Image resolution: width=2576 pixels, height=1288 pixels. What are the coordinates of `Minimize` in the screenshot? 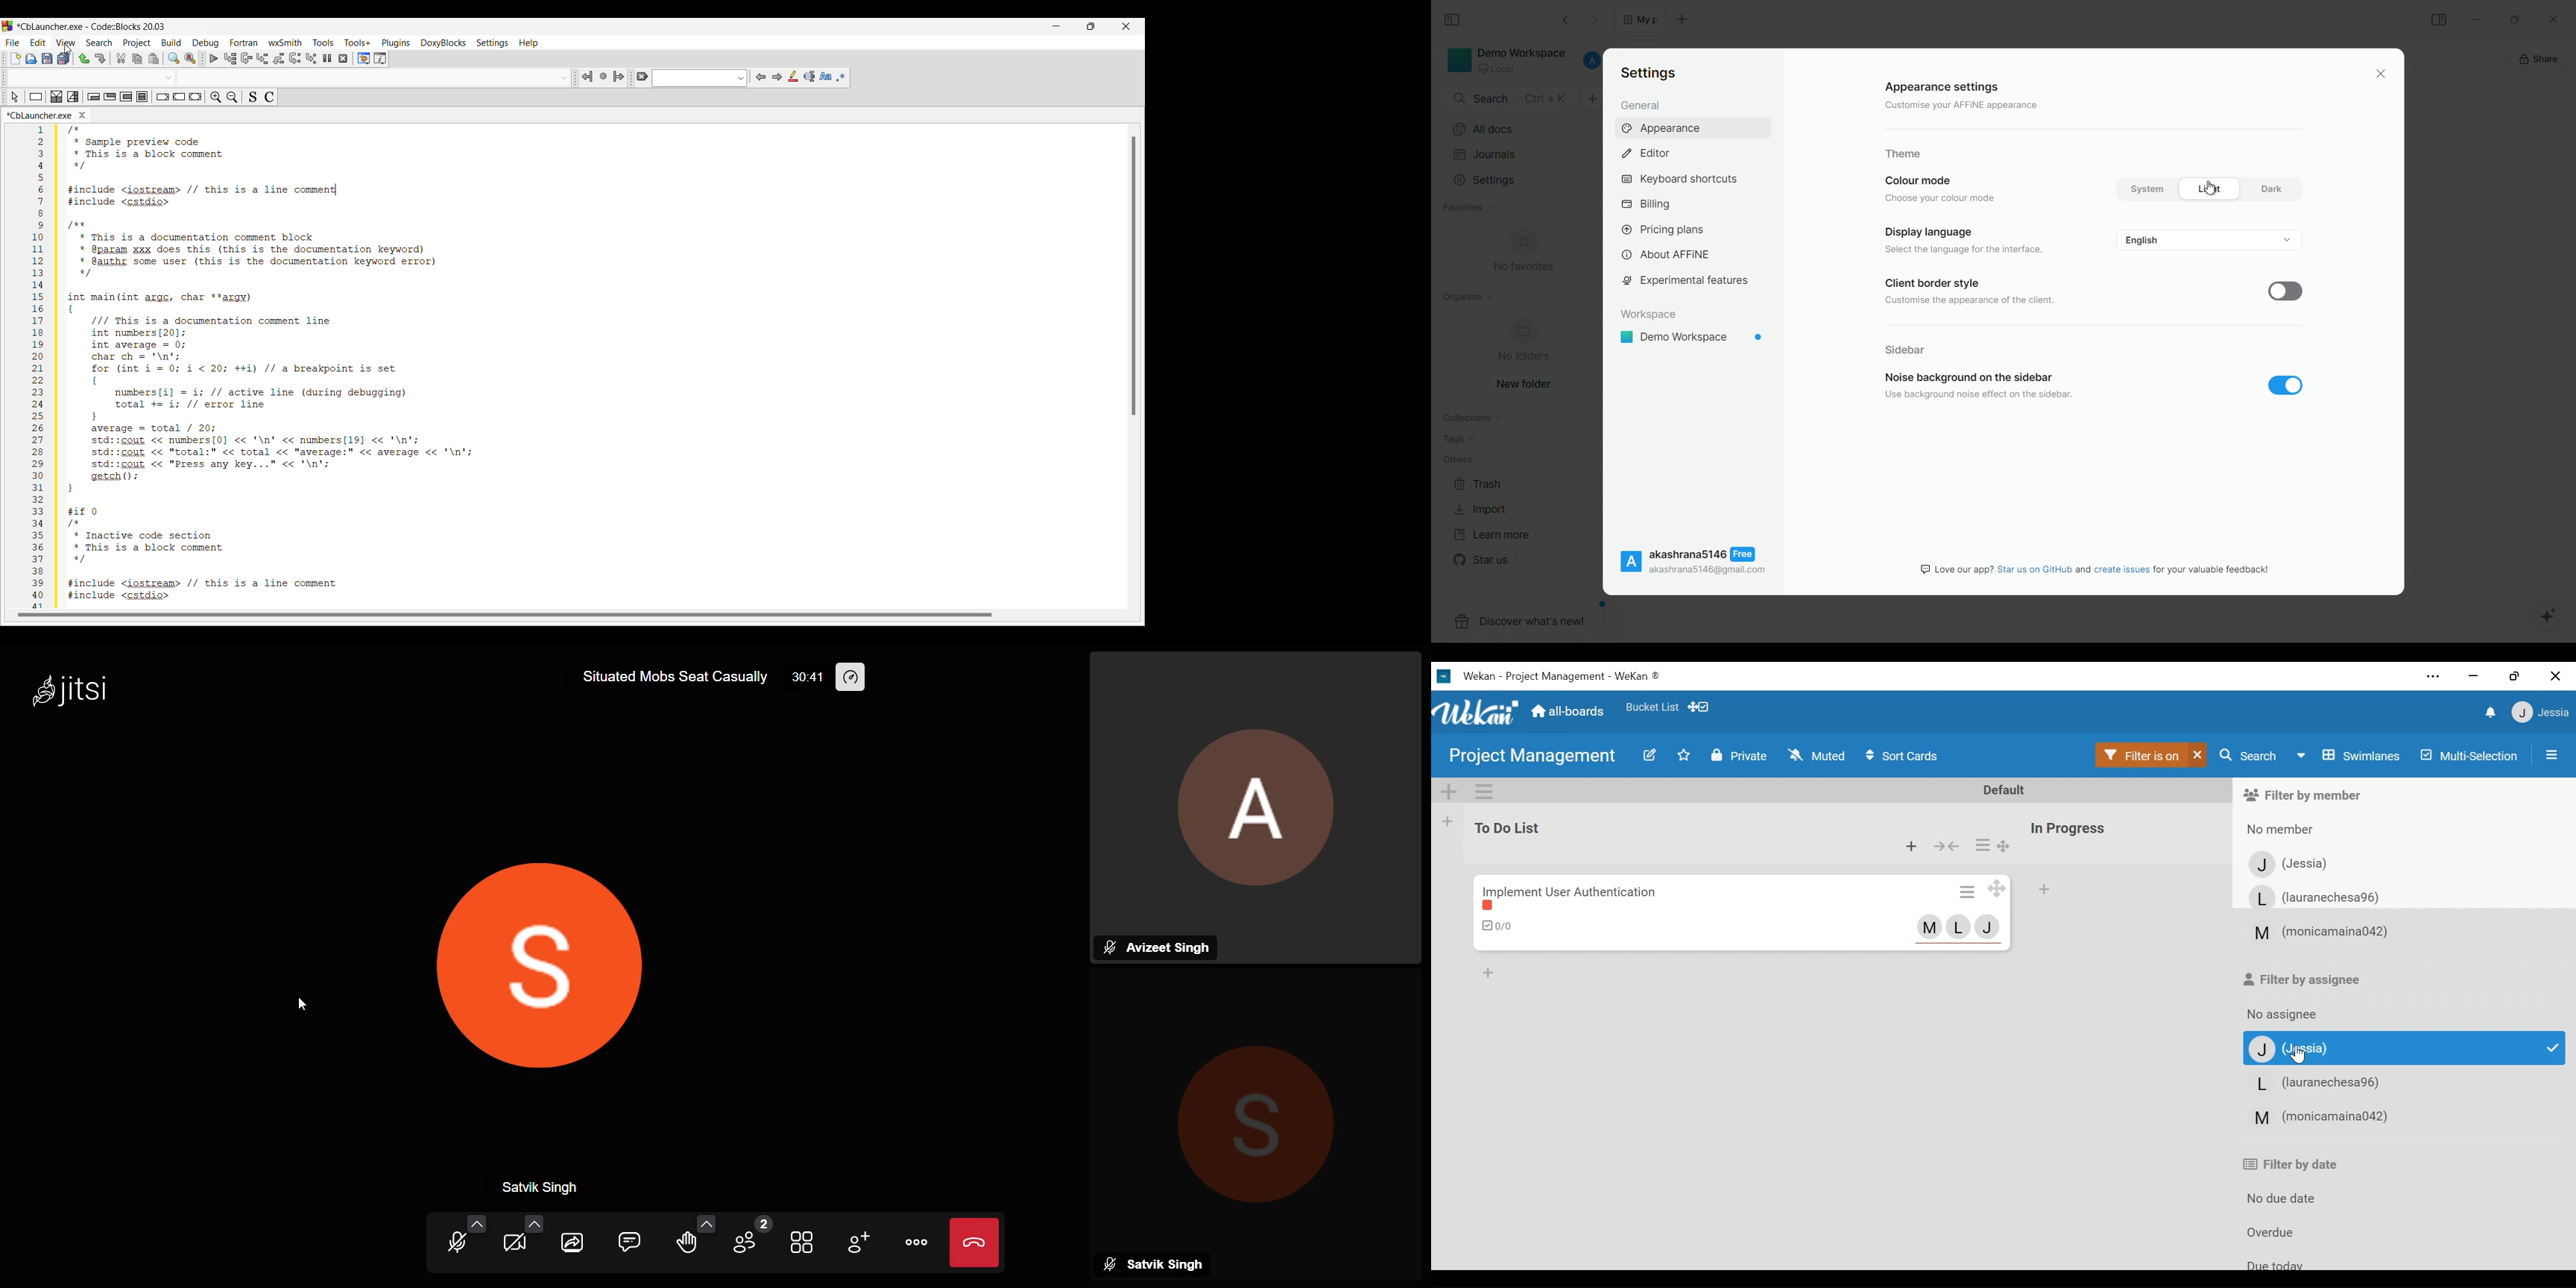 It's located at (1056, 26).